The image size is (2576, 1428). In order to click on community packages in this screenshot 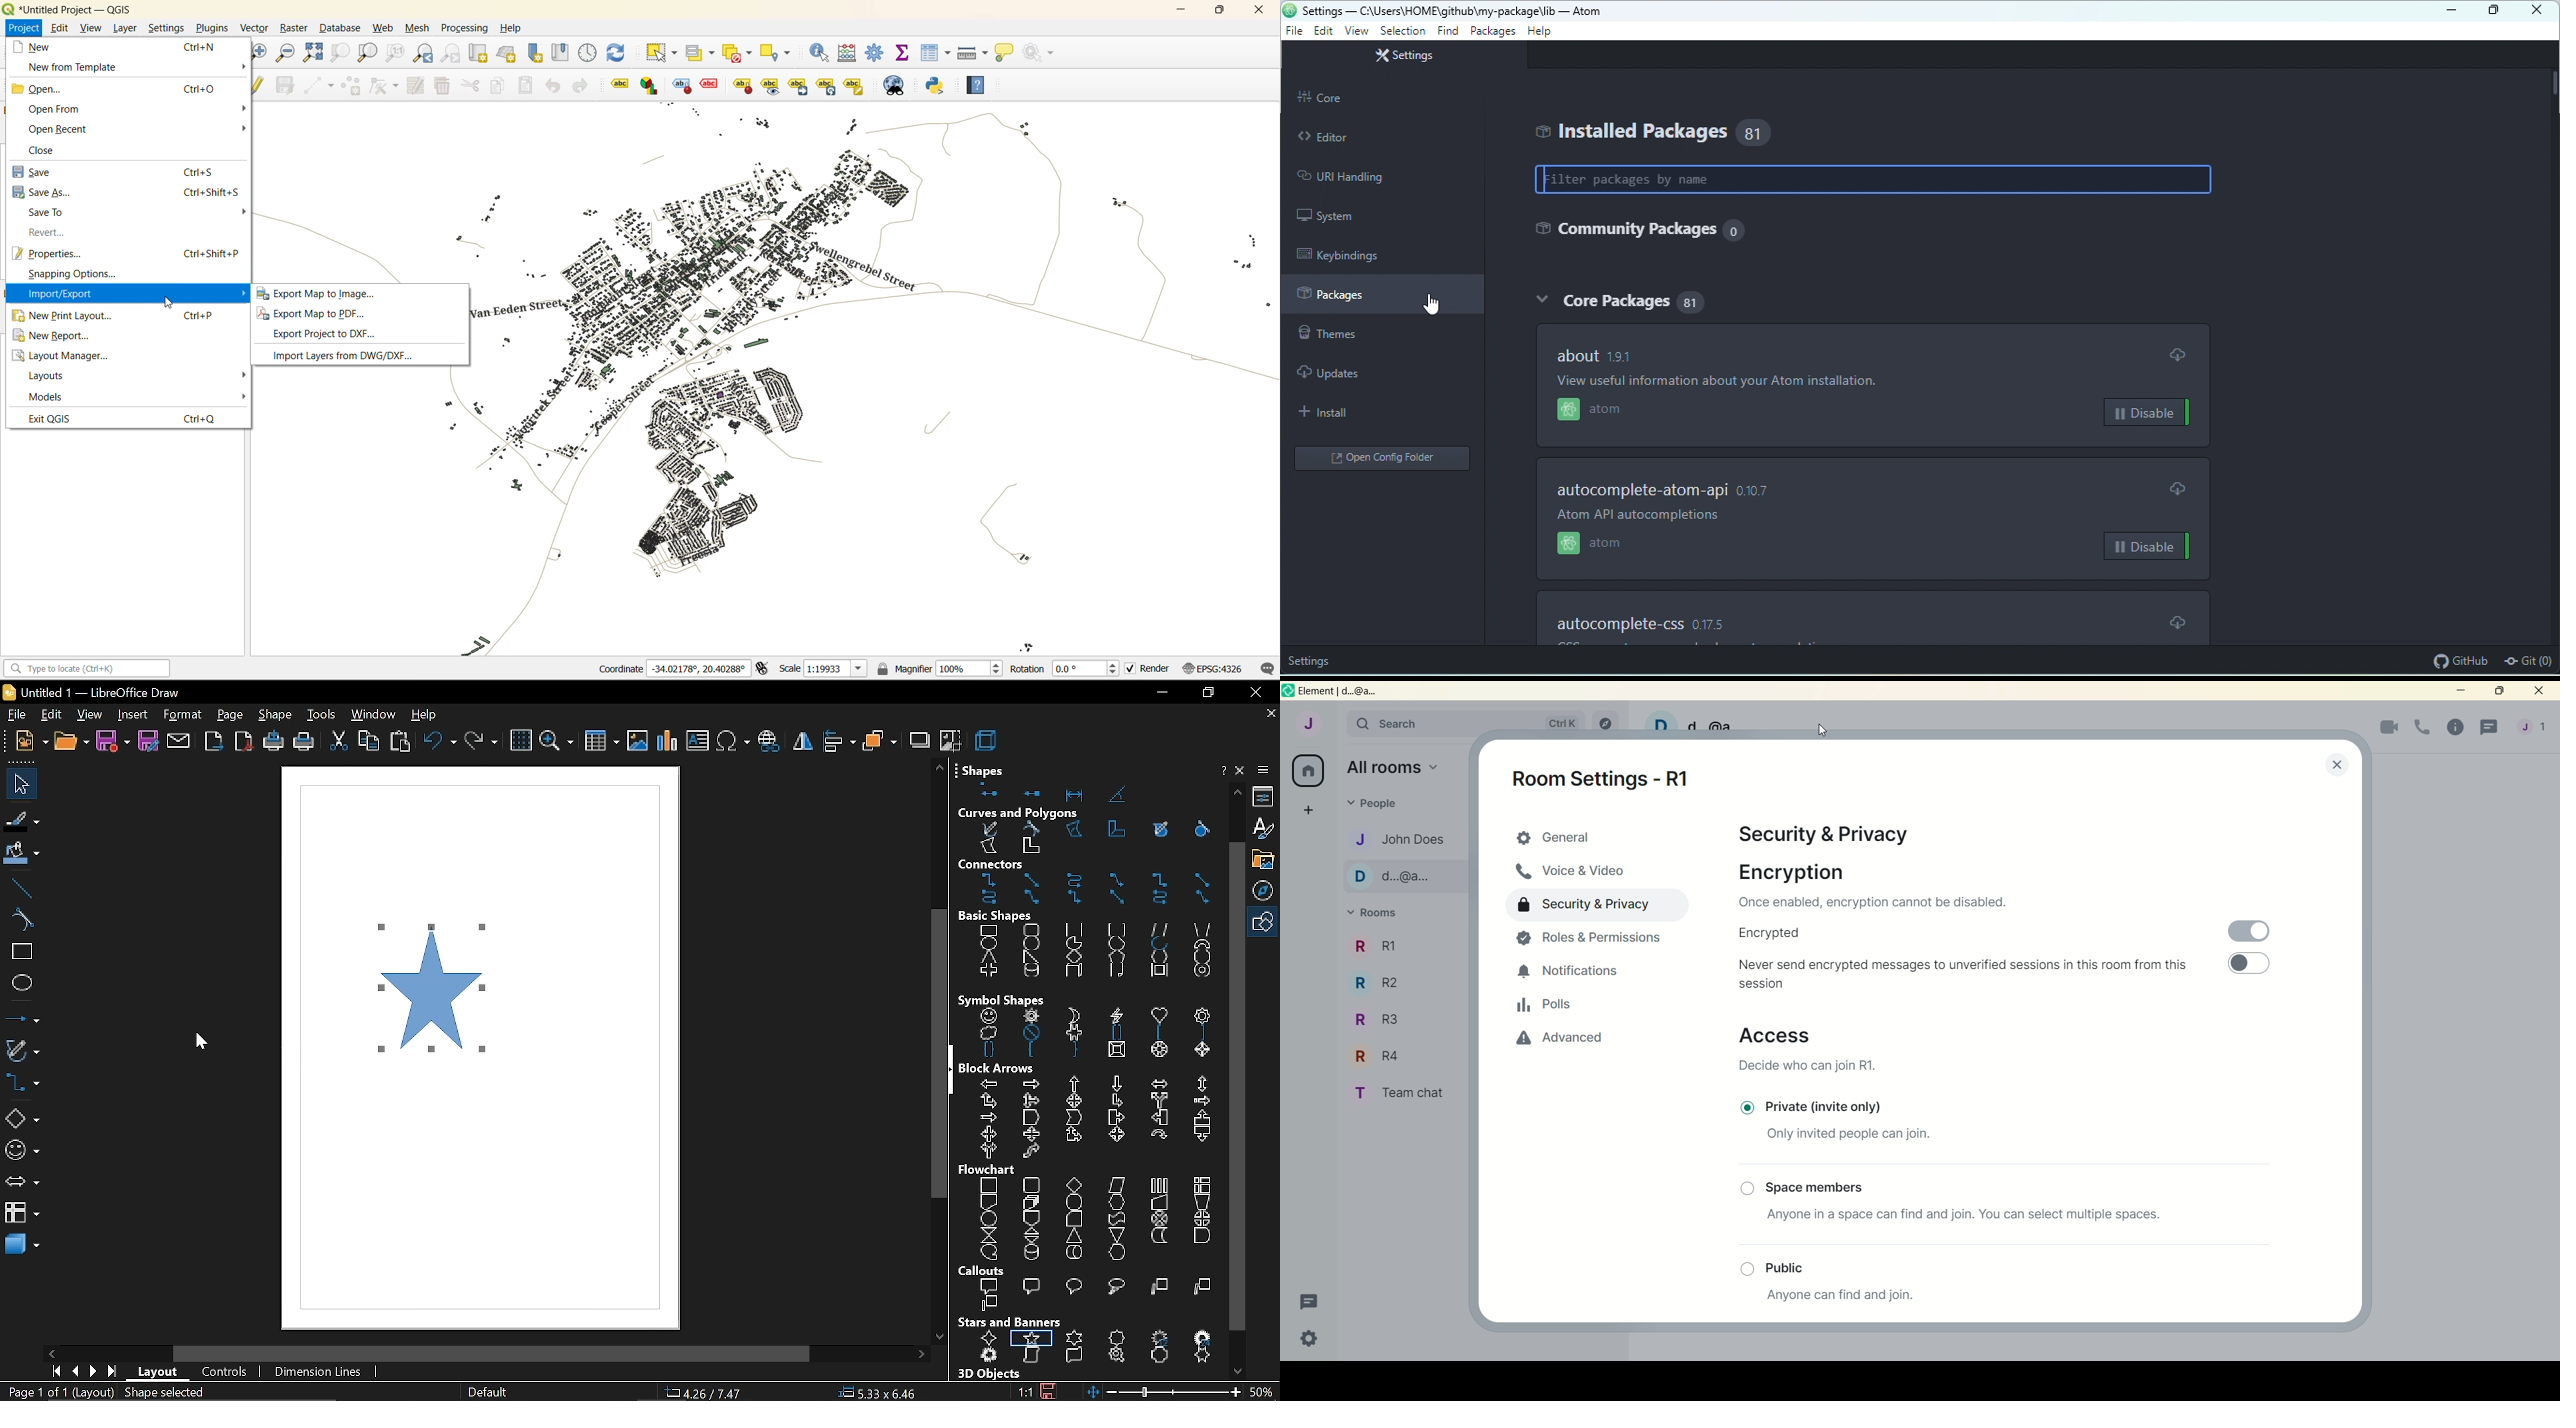, I will do `click(1641, 229)`.